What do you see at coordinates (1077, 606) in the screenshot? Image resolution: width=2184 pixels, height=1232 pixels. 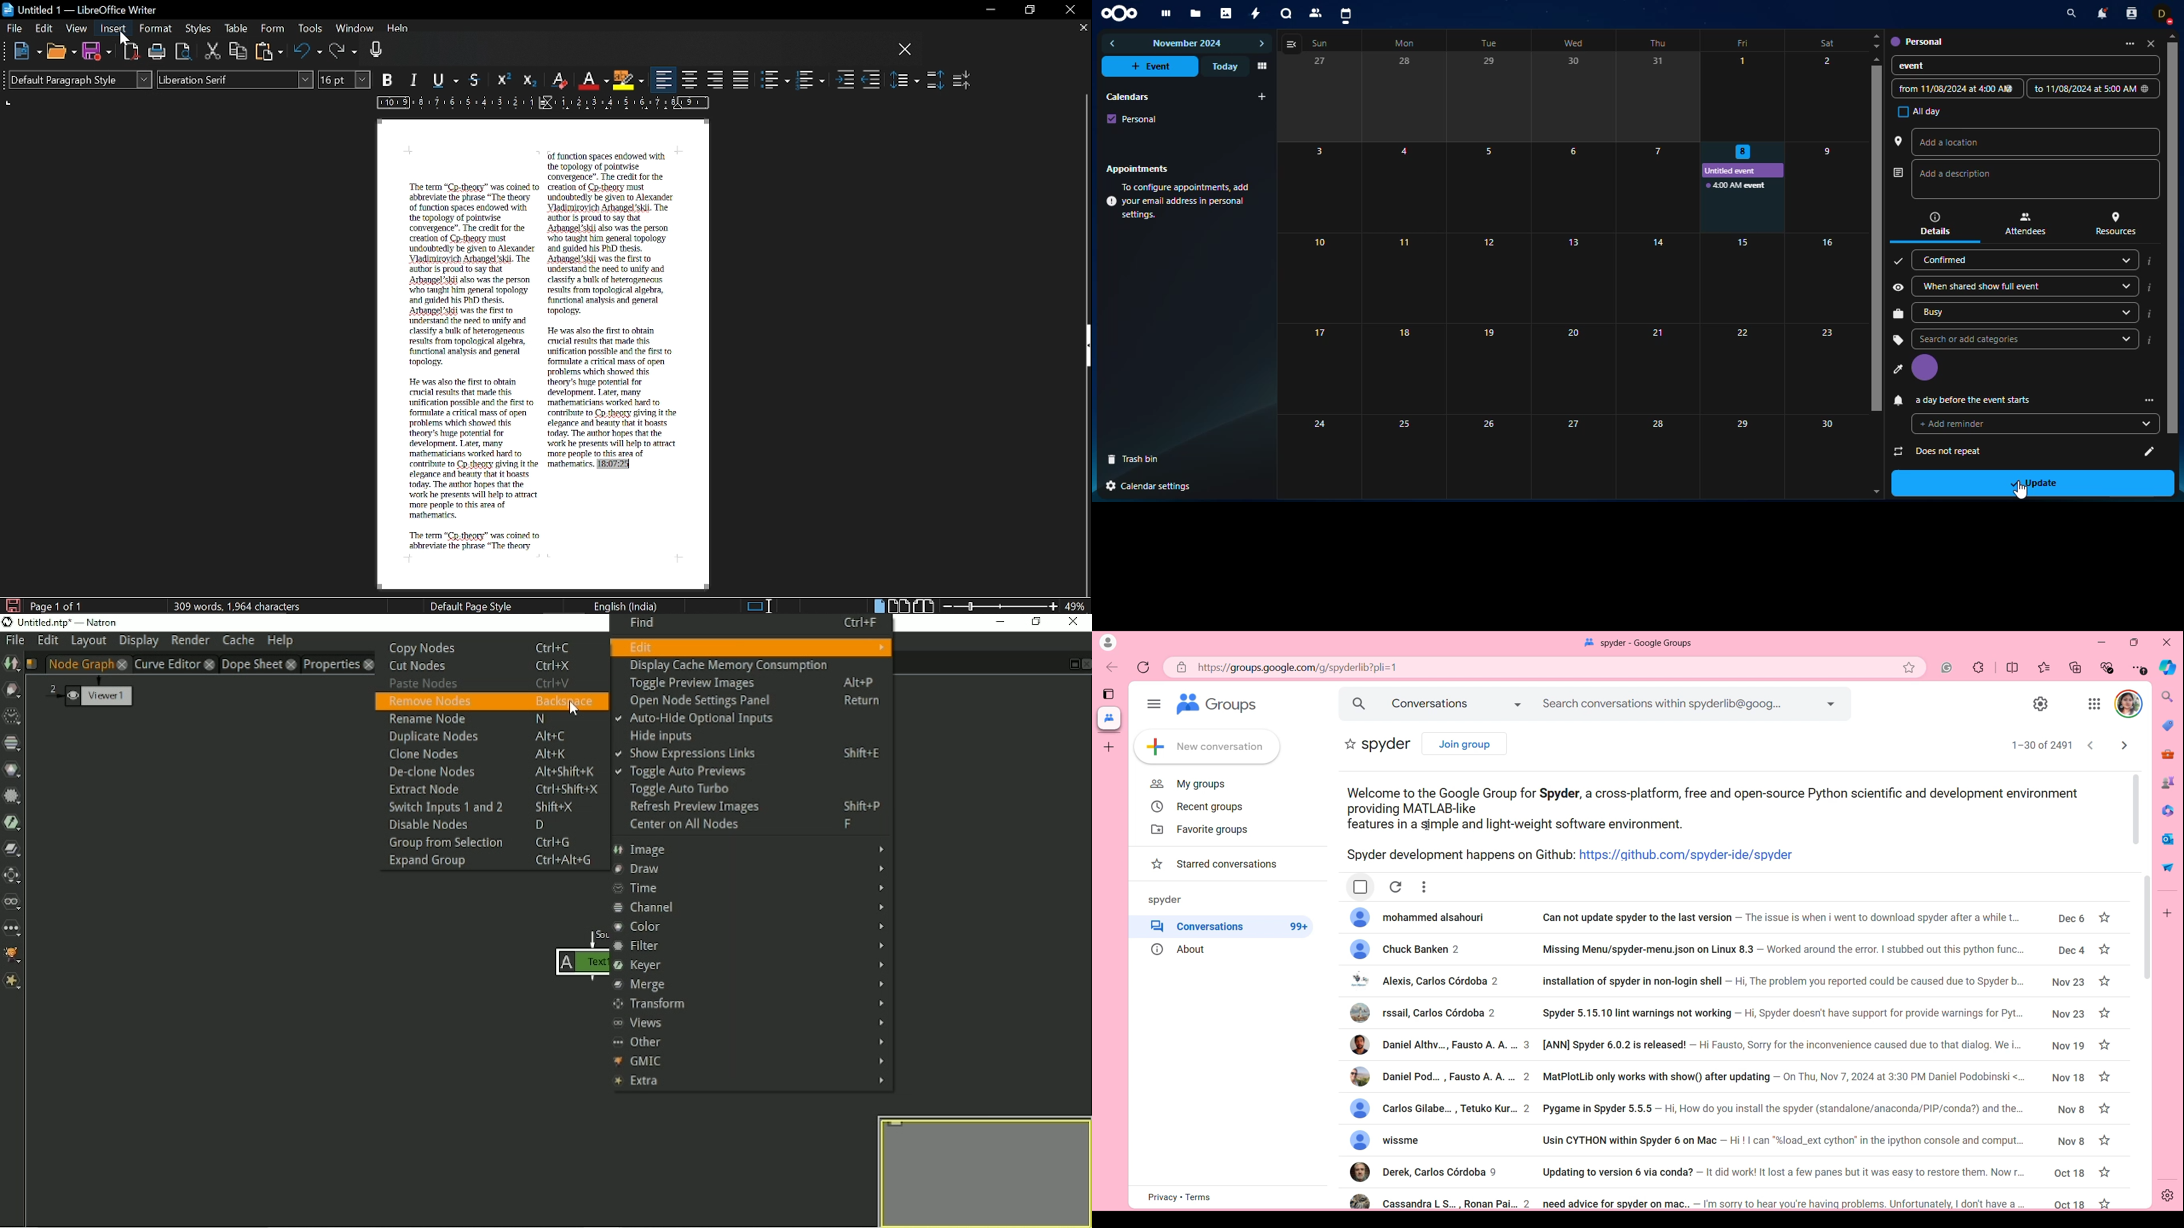 I see `Current zoom` at bounding box center [1077, 606].